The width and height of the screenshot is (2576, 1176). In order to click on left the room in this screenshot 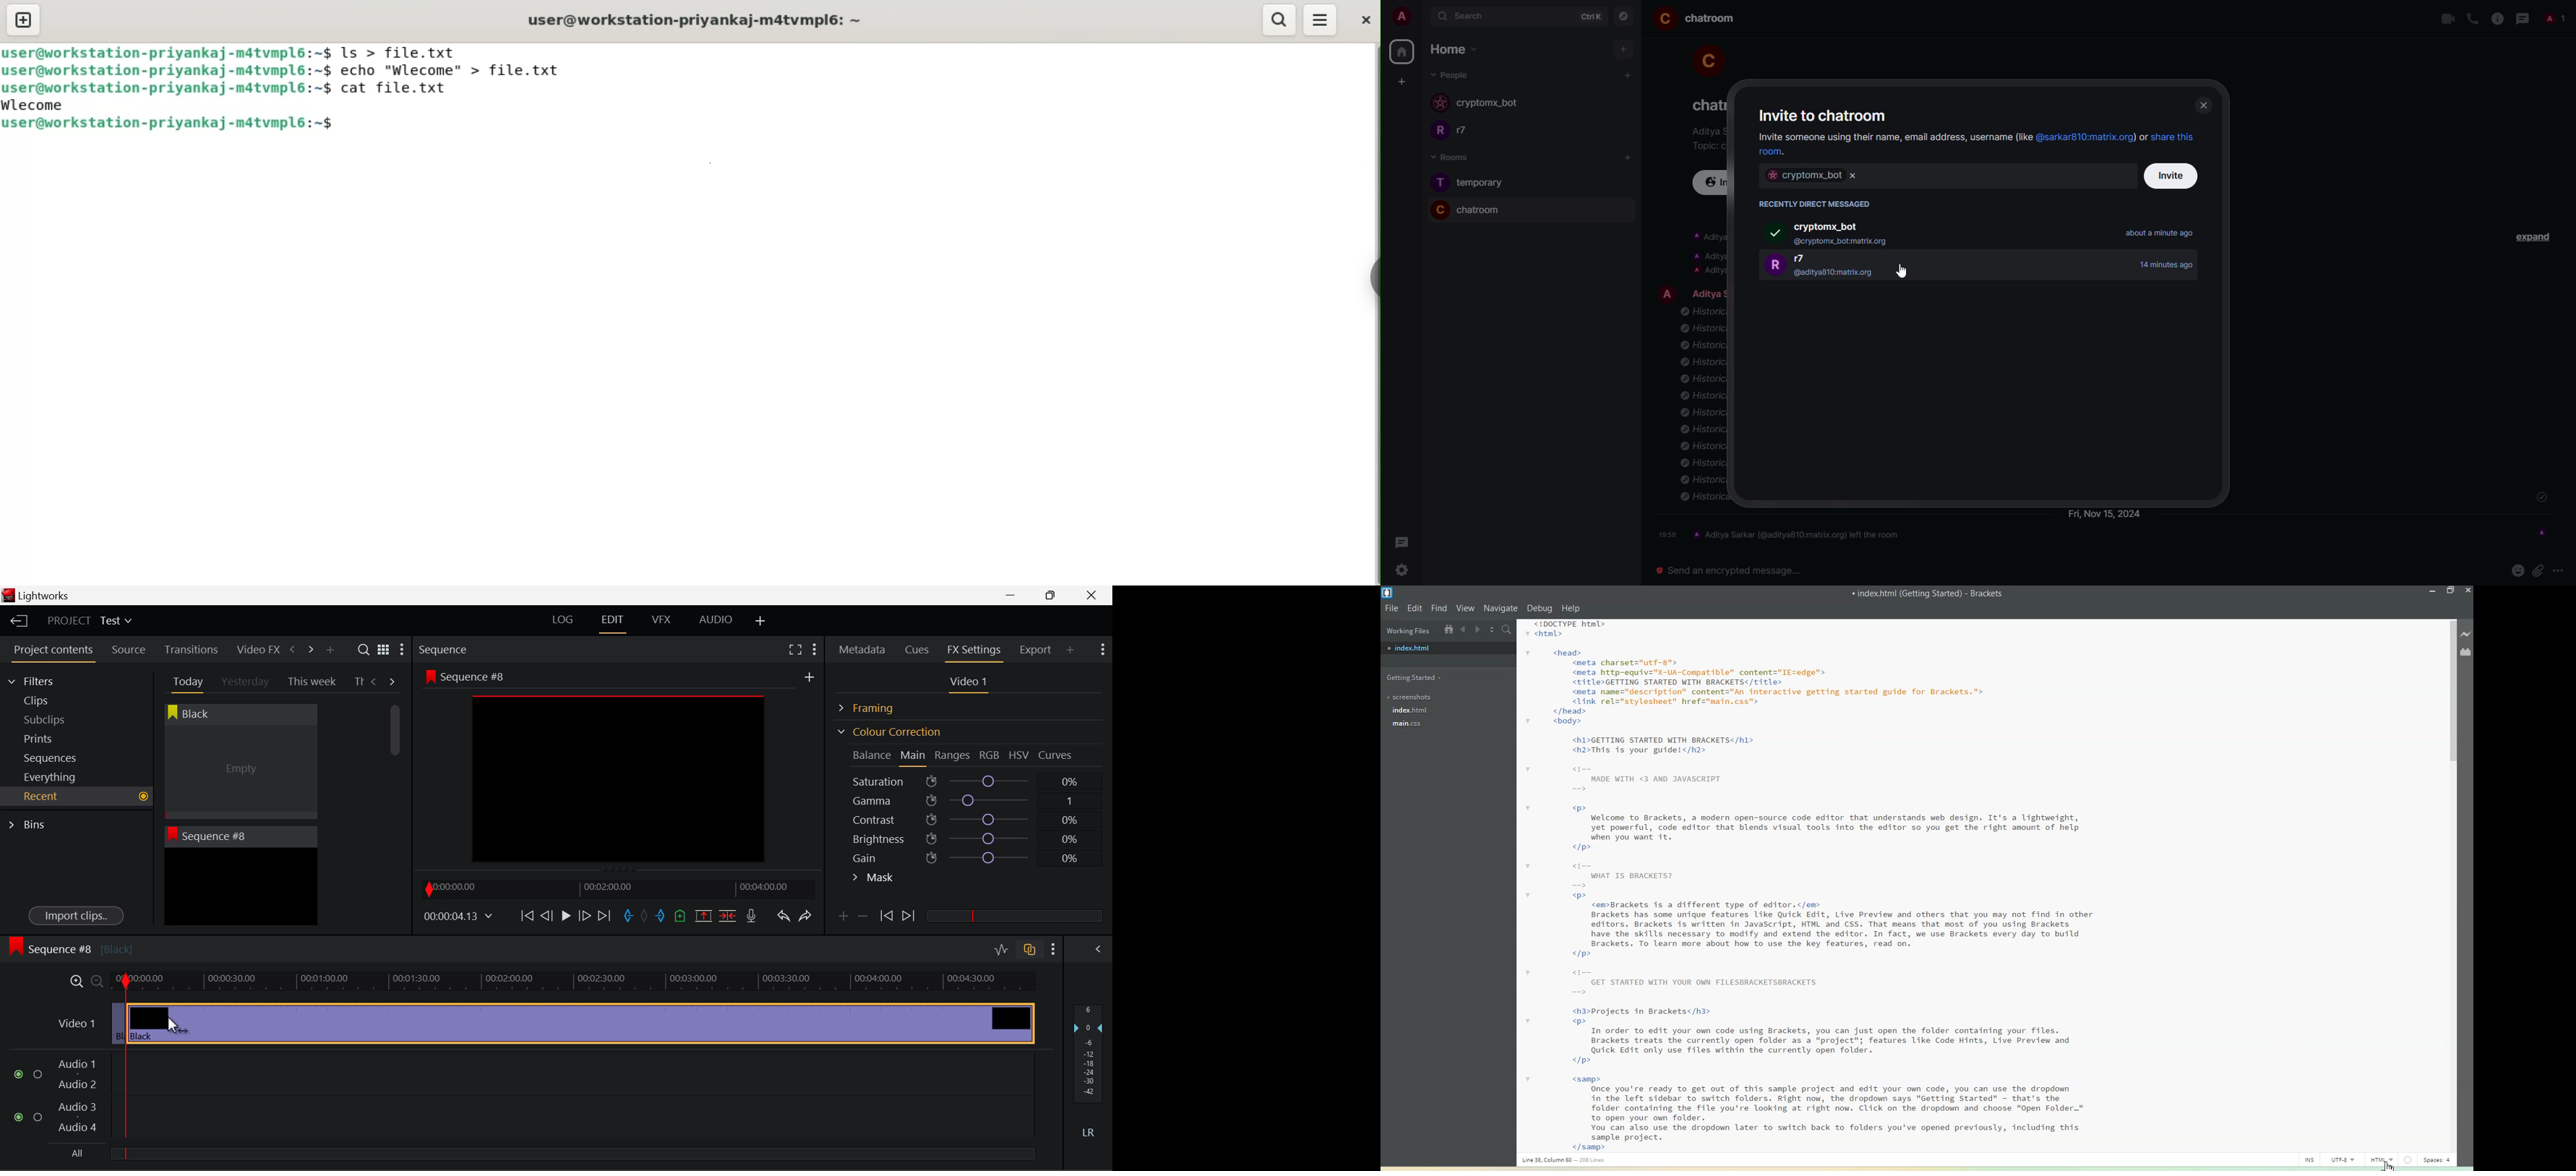, I will do `click(1799, 534)`.